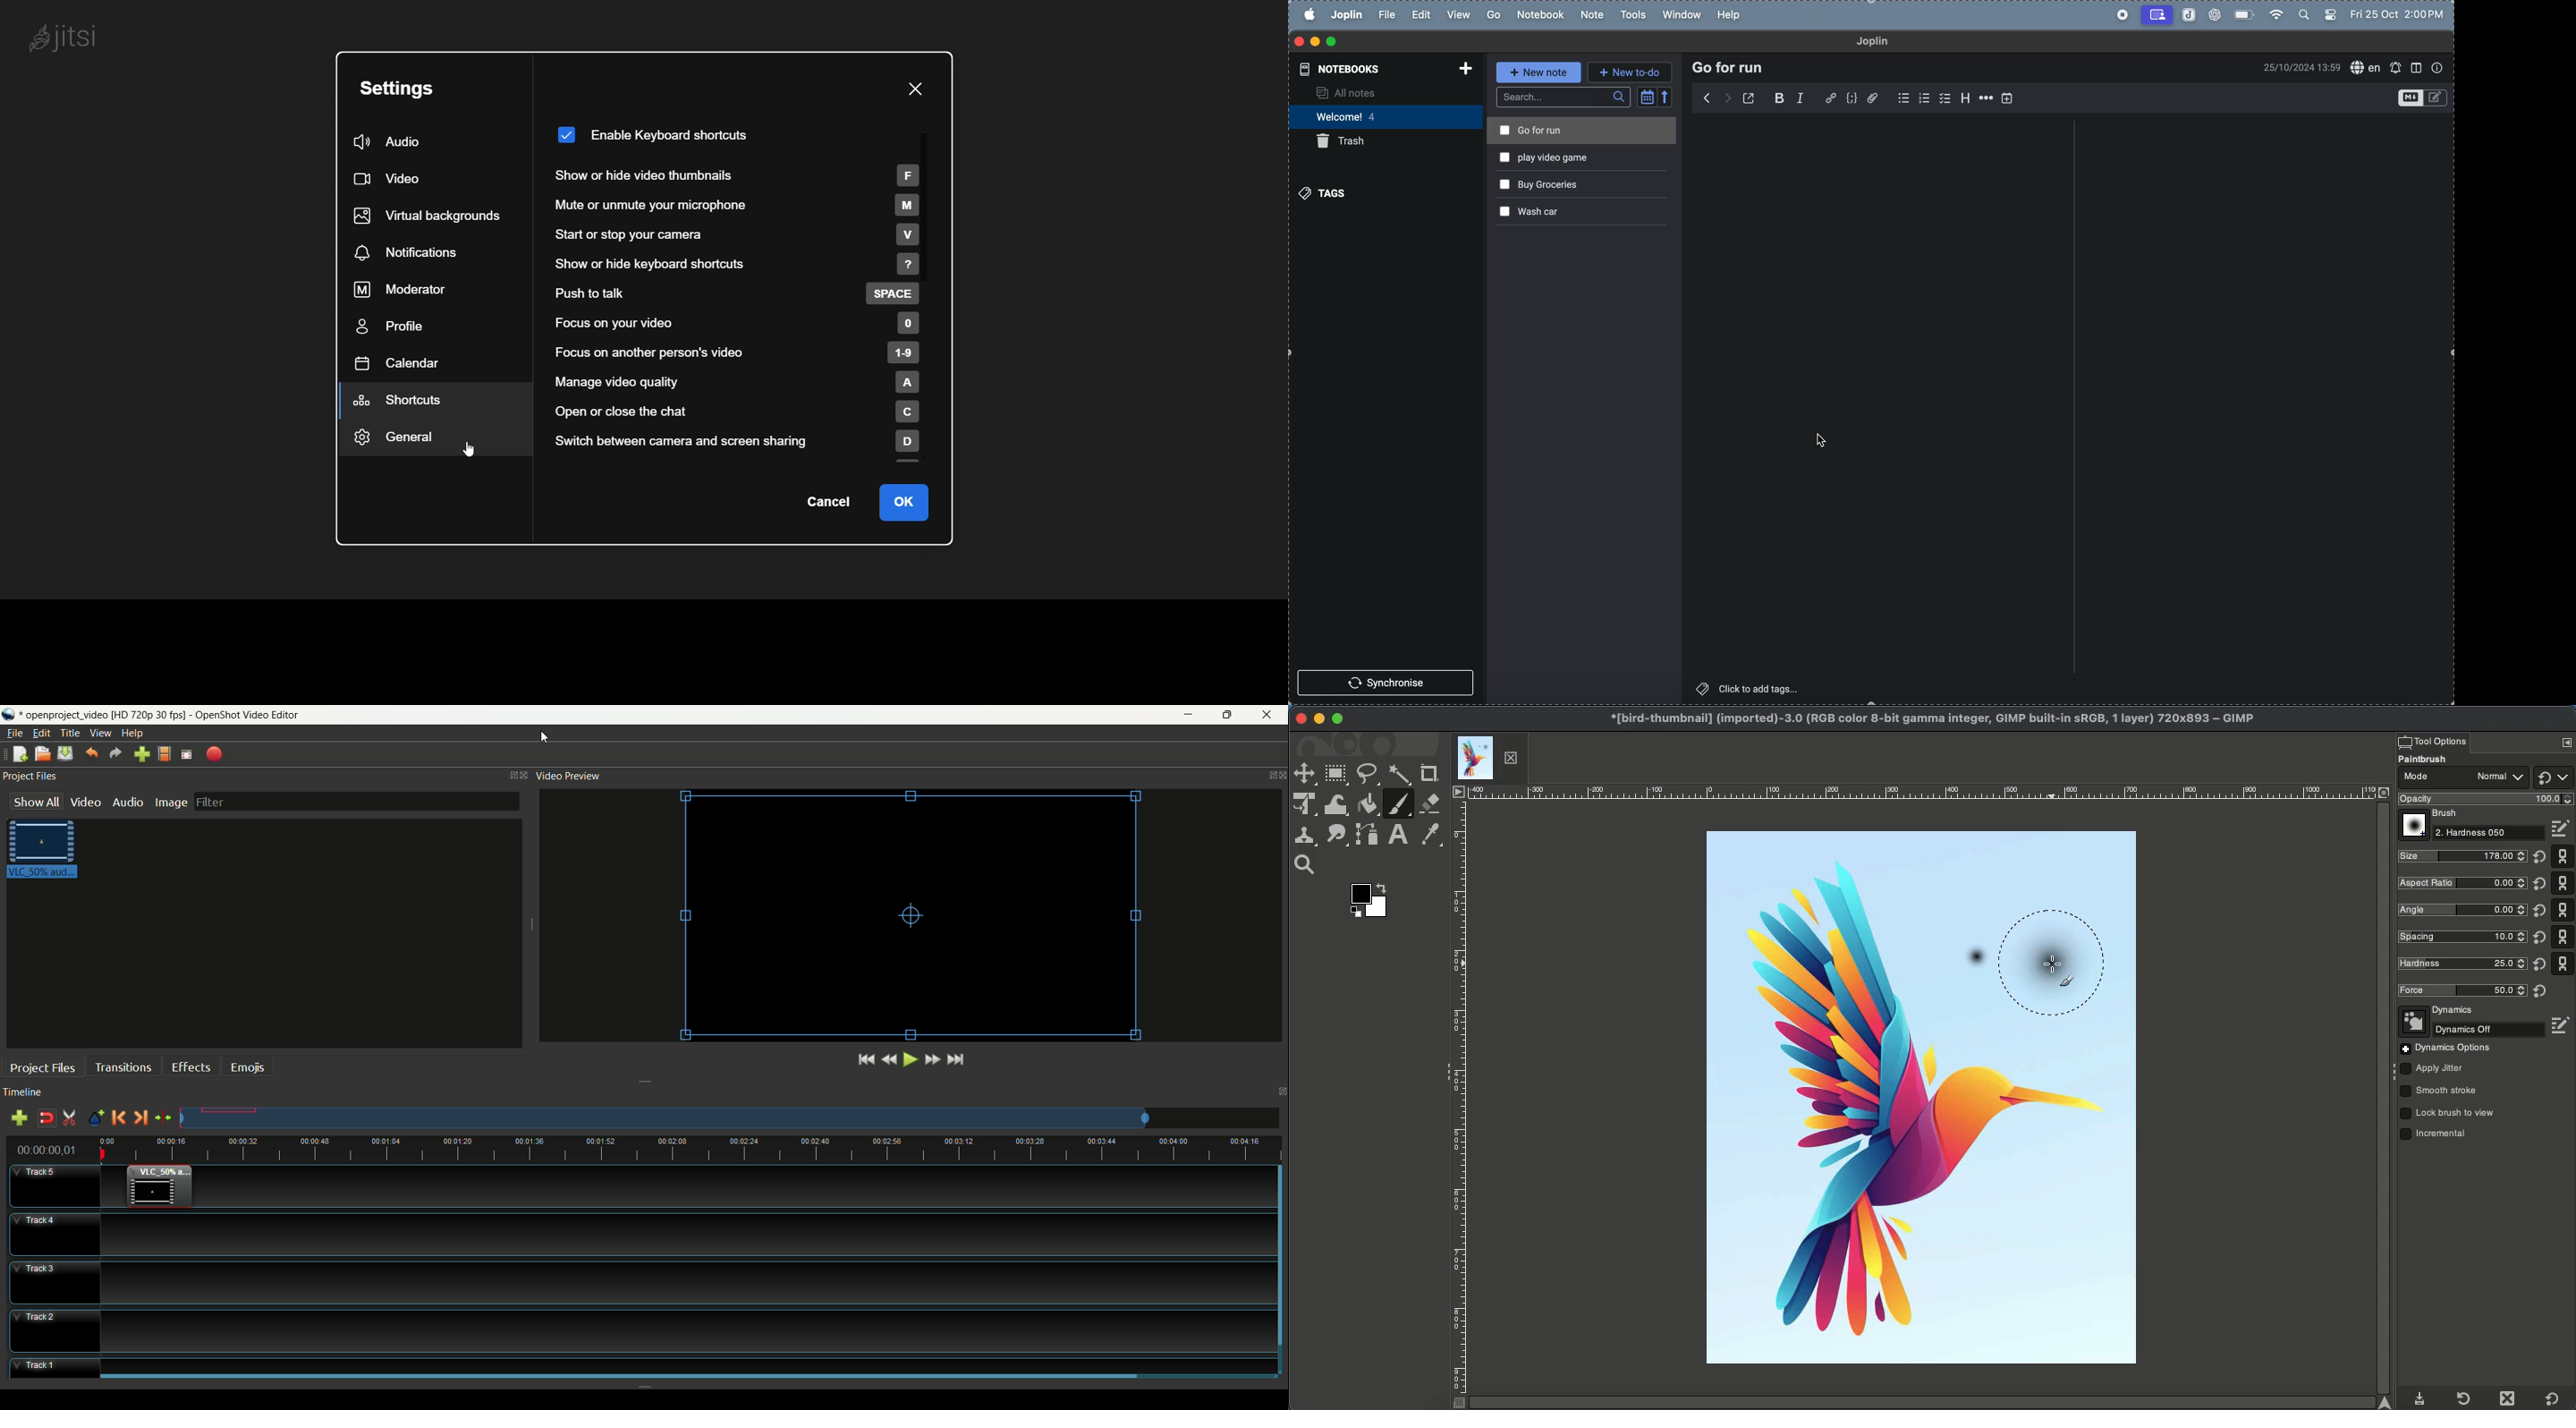  What do you see at coordinates (1733, 16) in the screenshot?
I see `help` at bounding box center [1733, 16].